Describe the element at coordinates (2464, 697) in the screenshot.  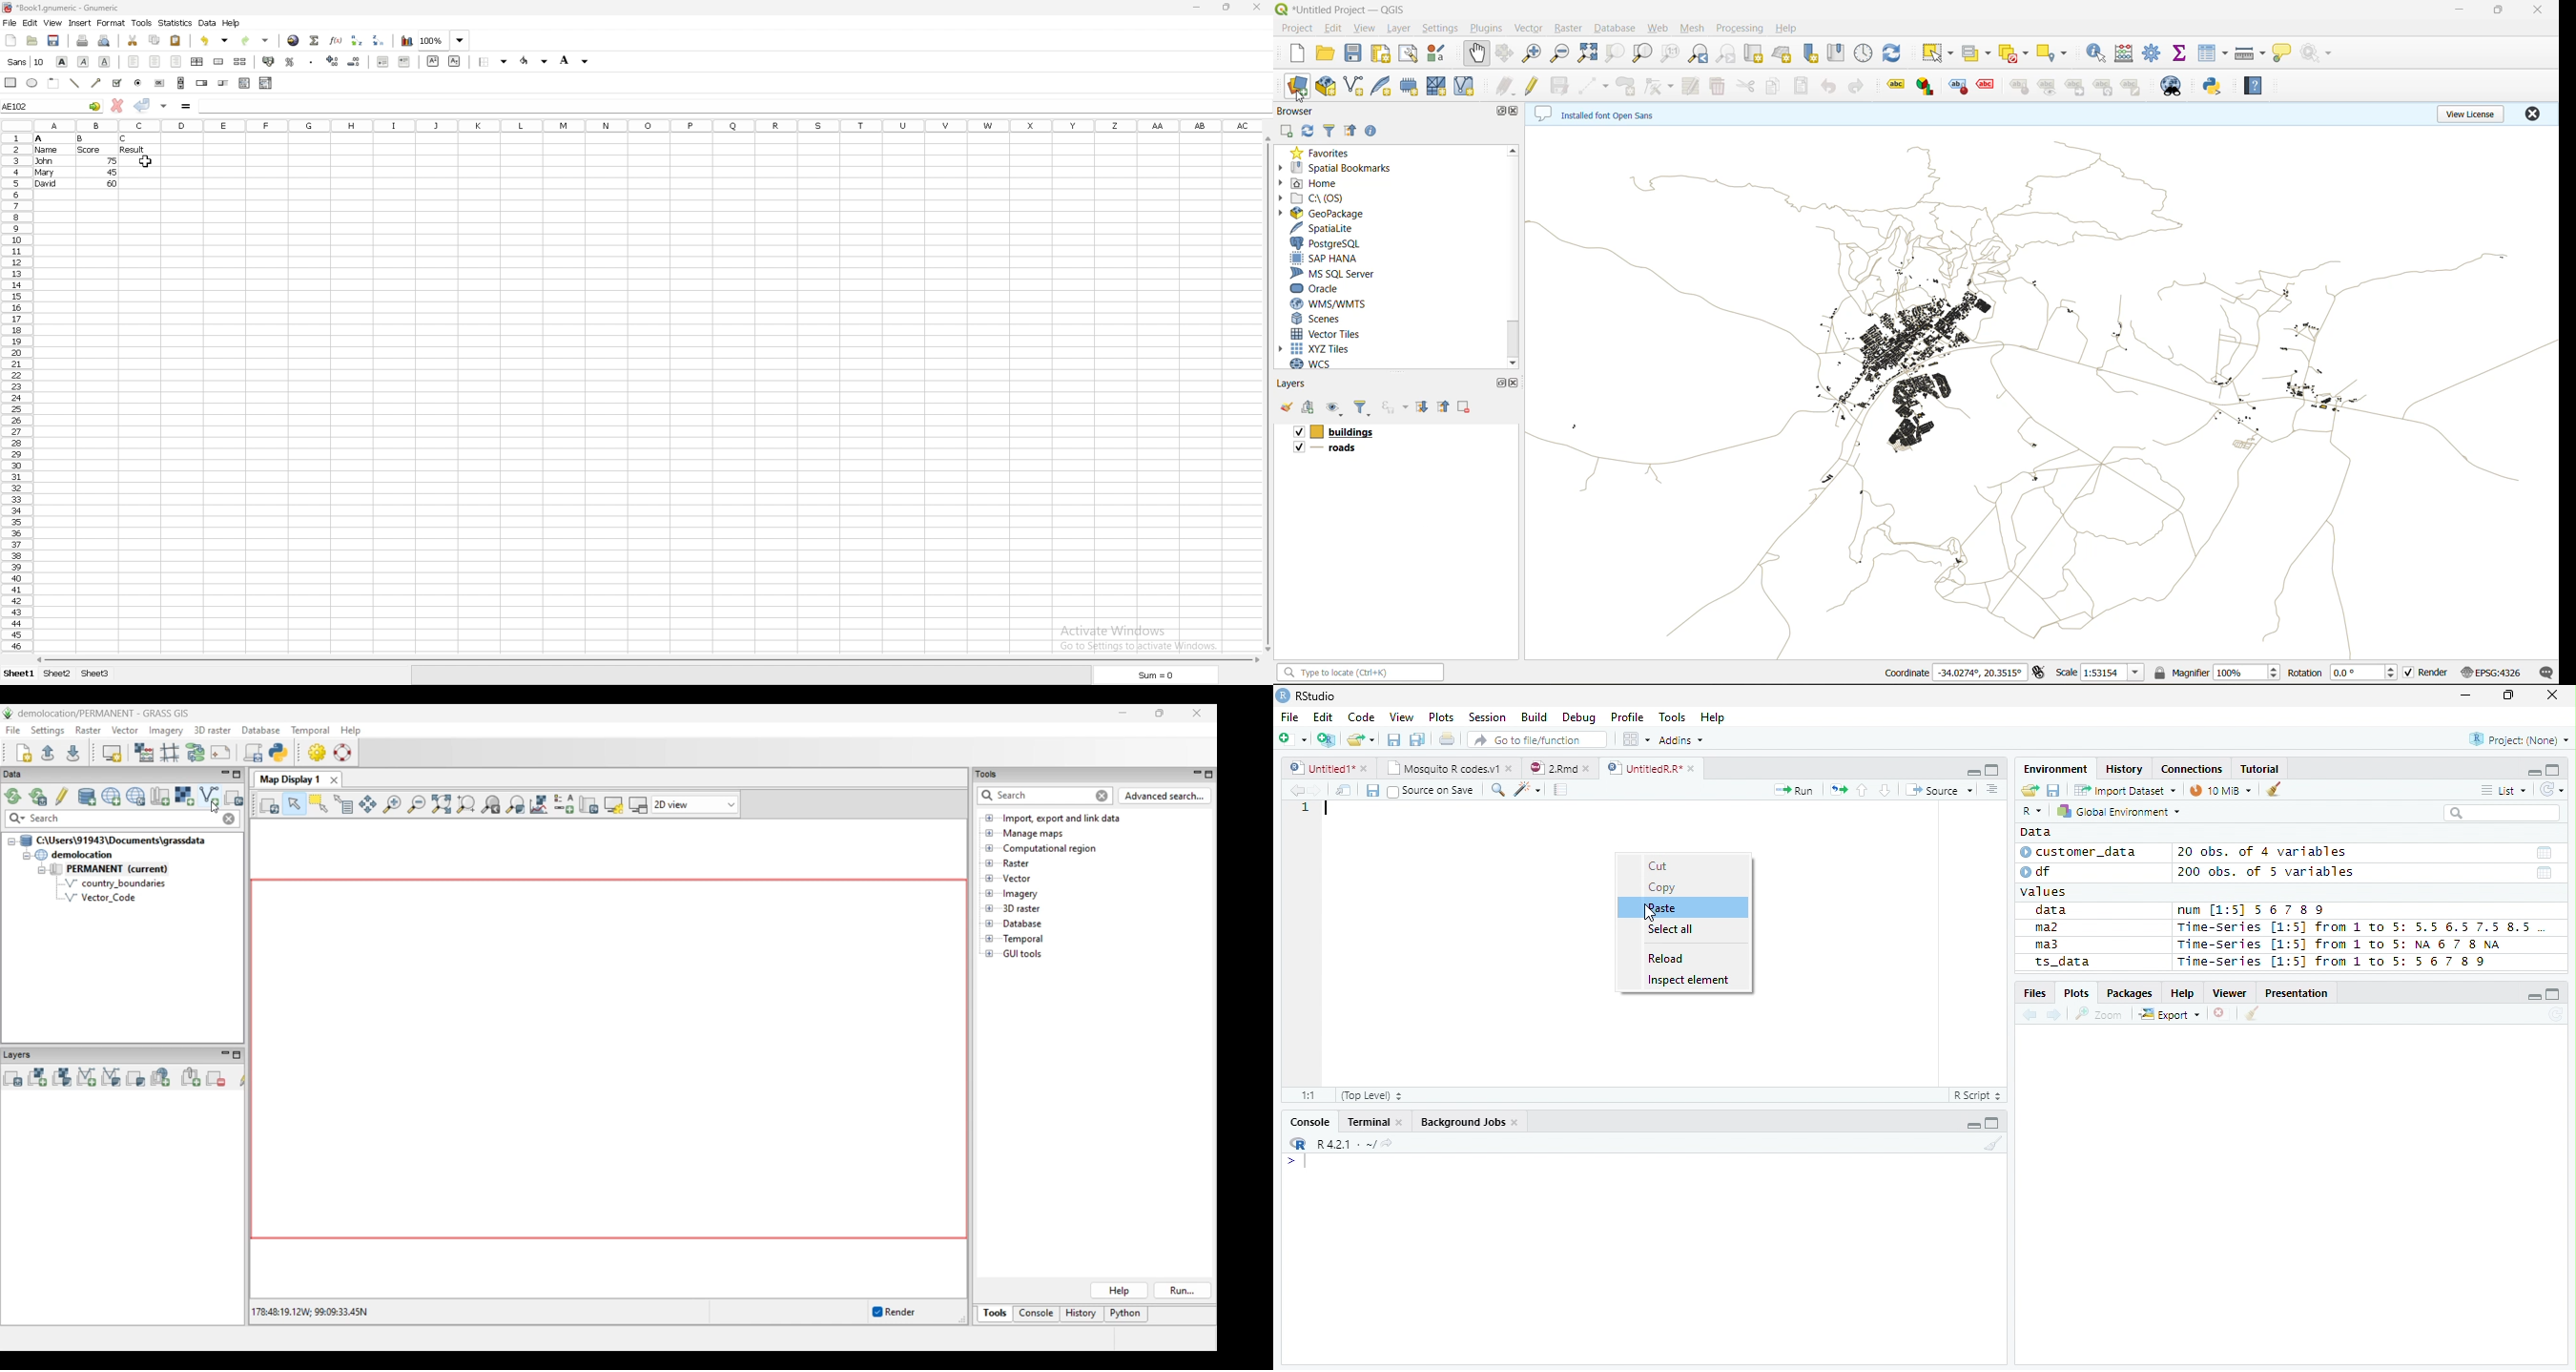
I see `Minimize` at that location.